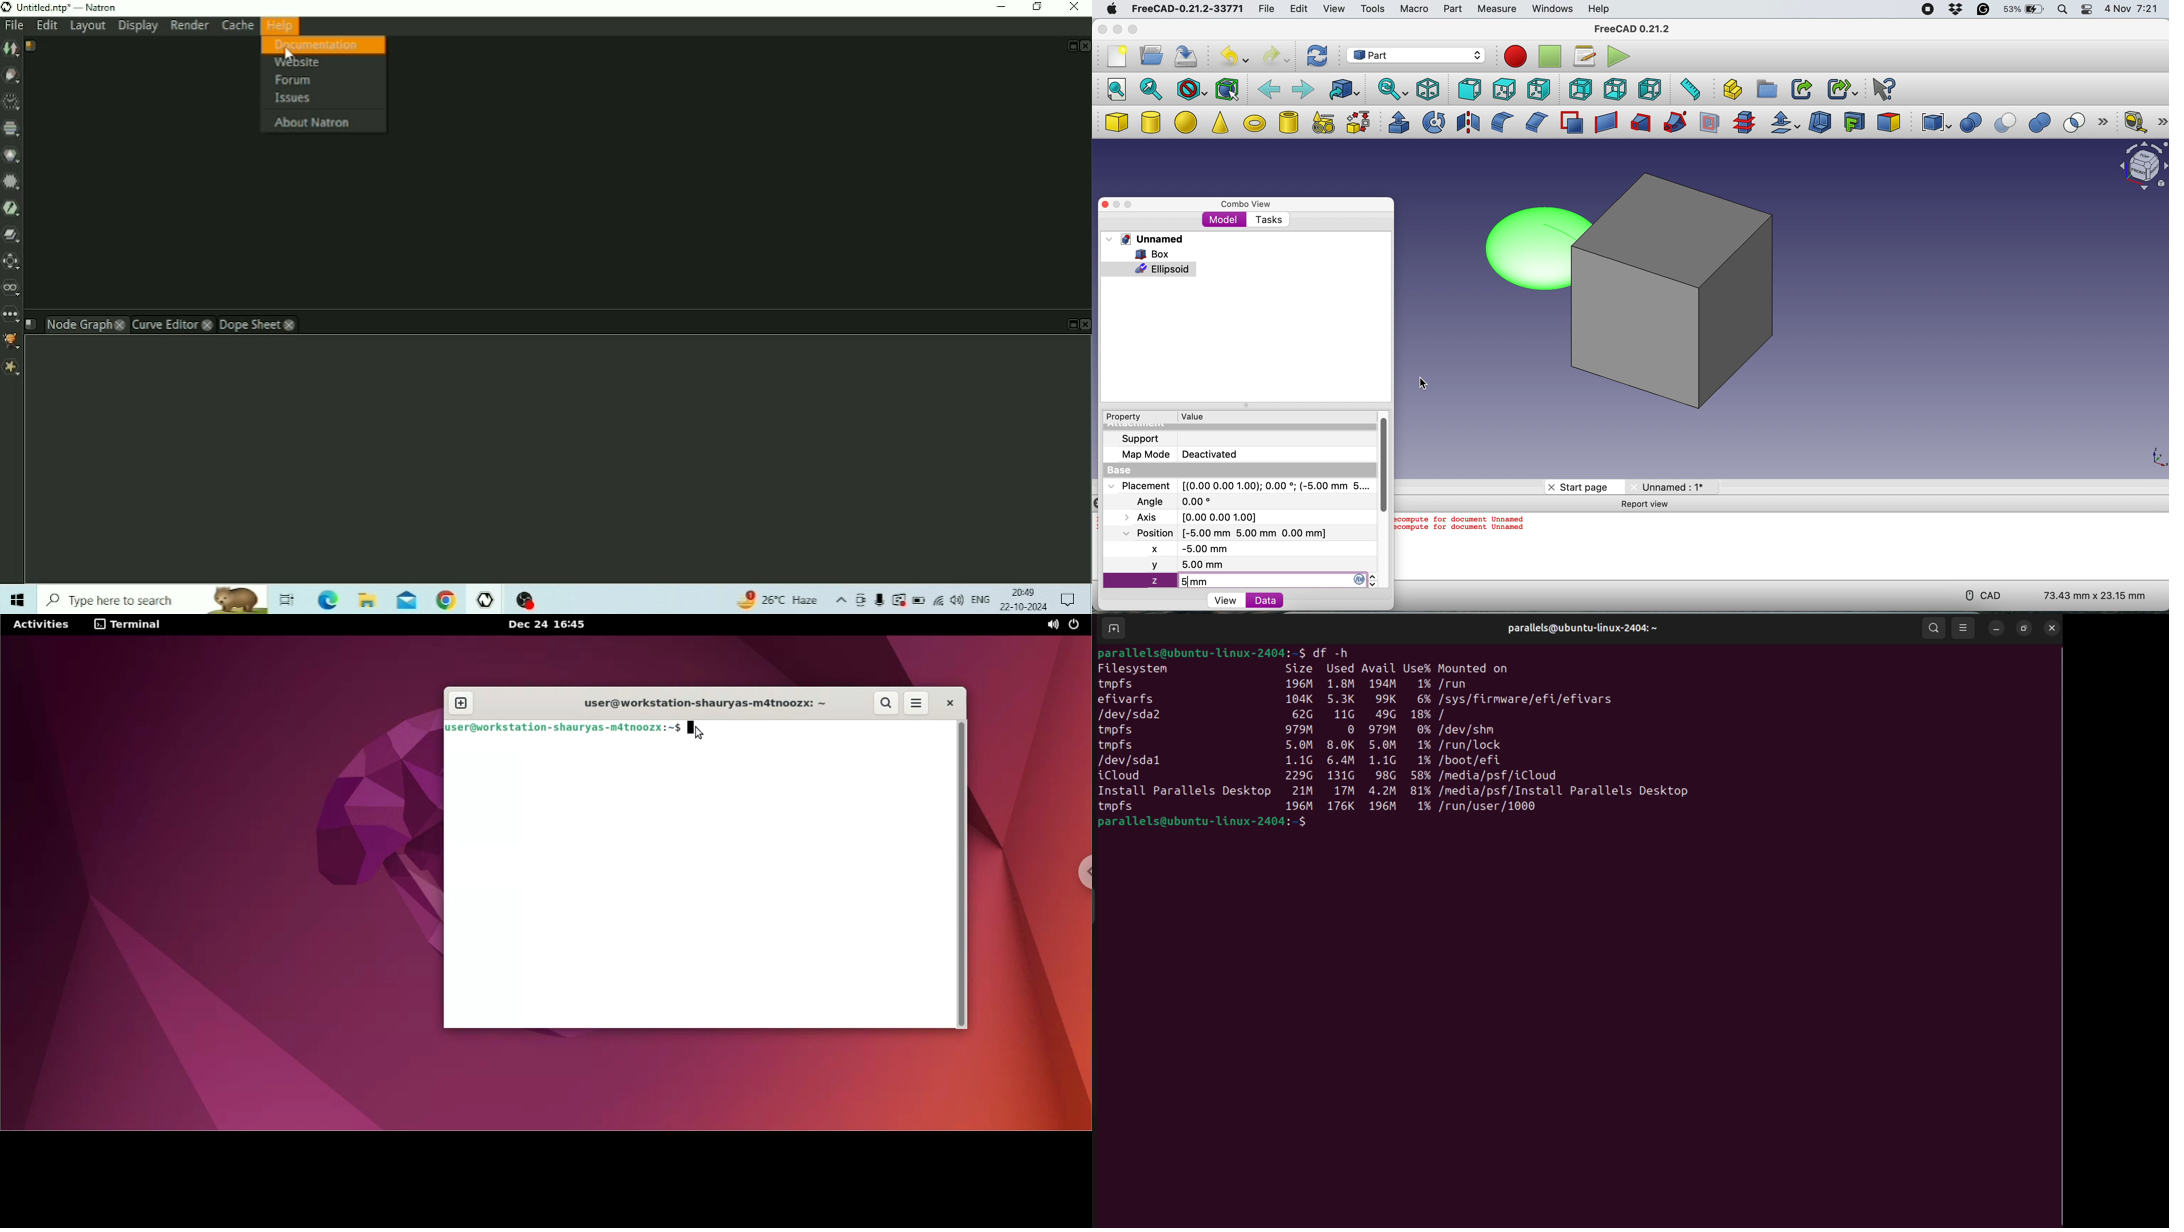  Describe the element at coordinates (2007, 123) in the screenshot. I see `cut` at that location.